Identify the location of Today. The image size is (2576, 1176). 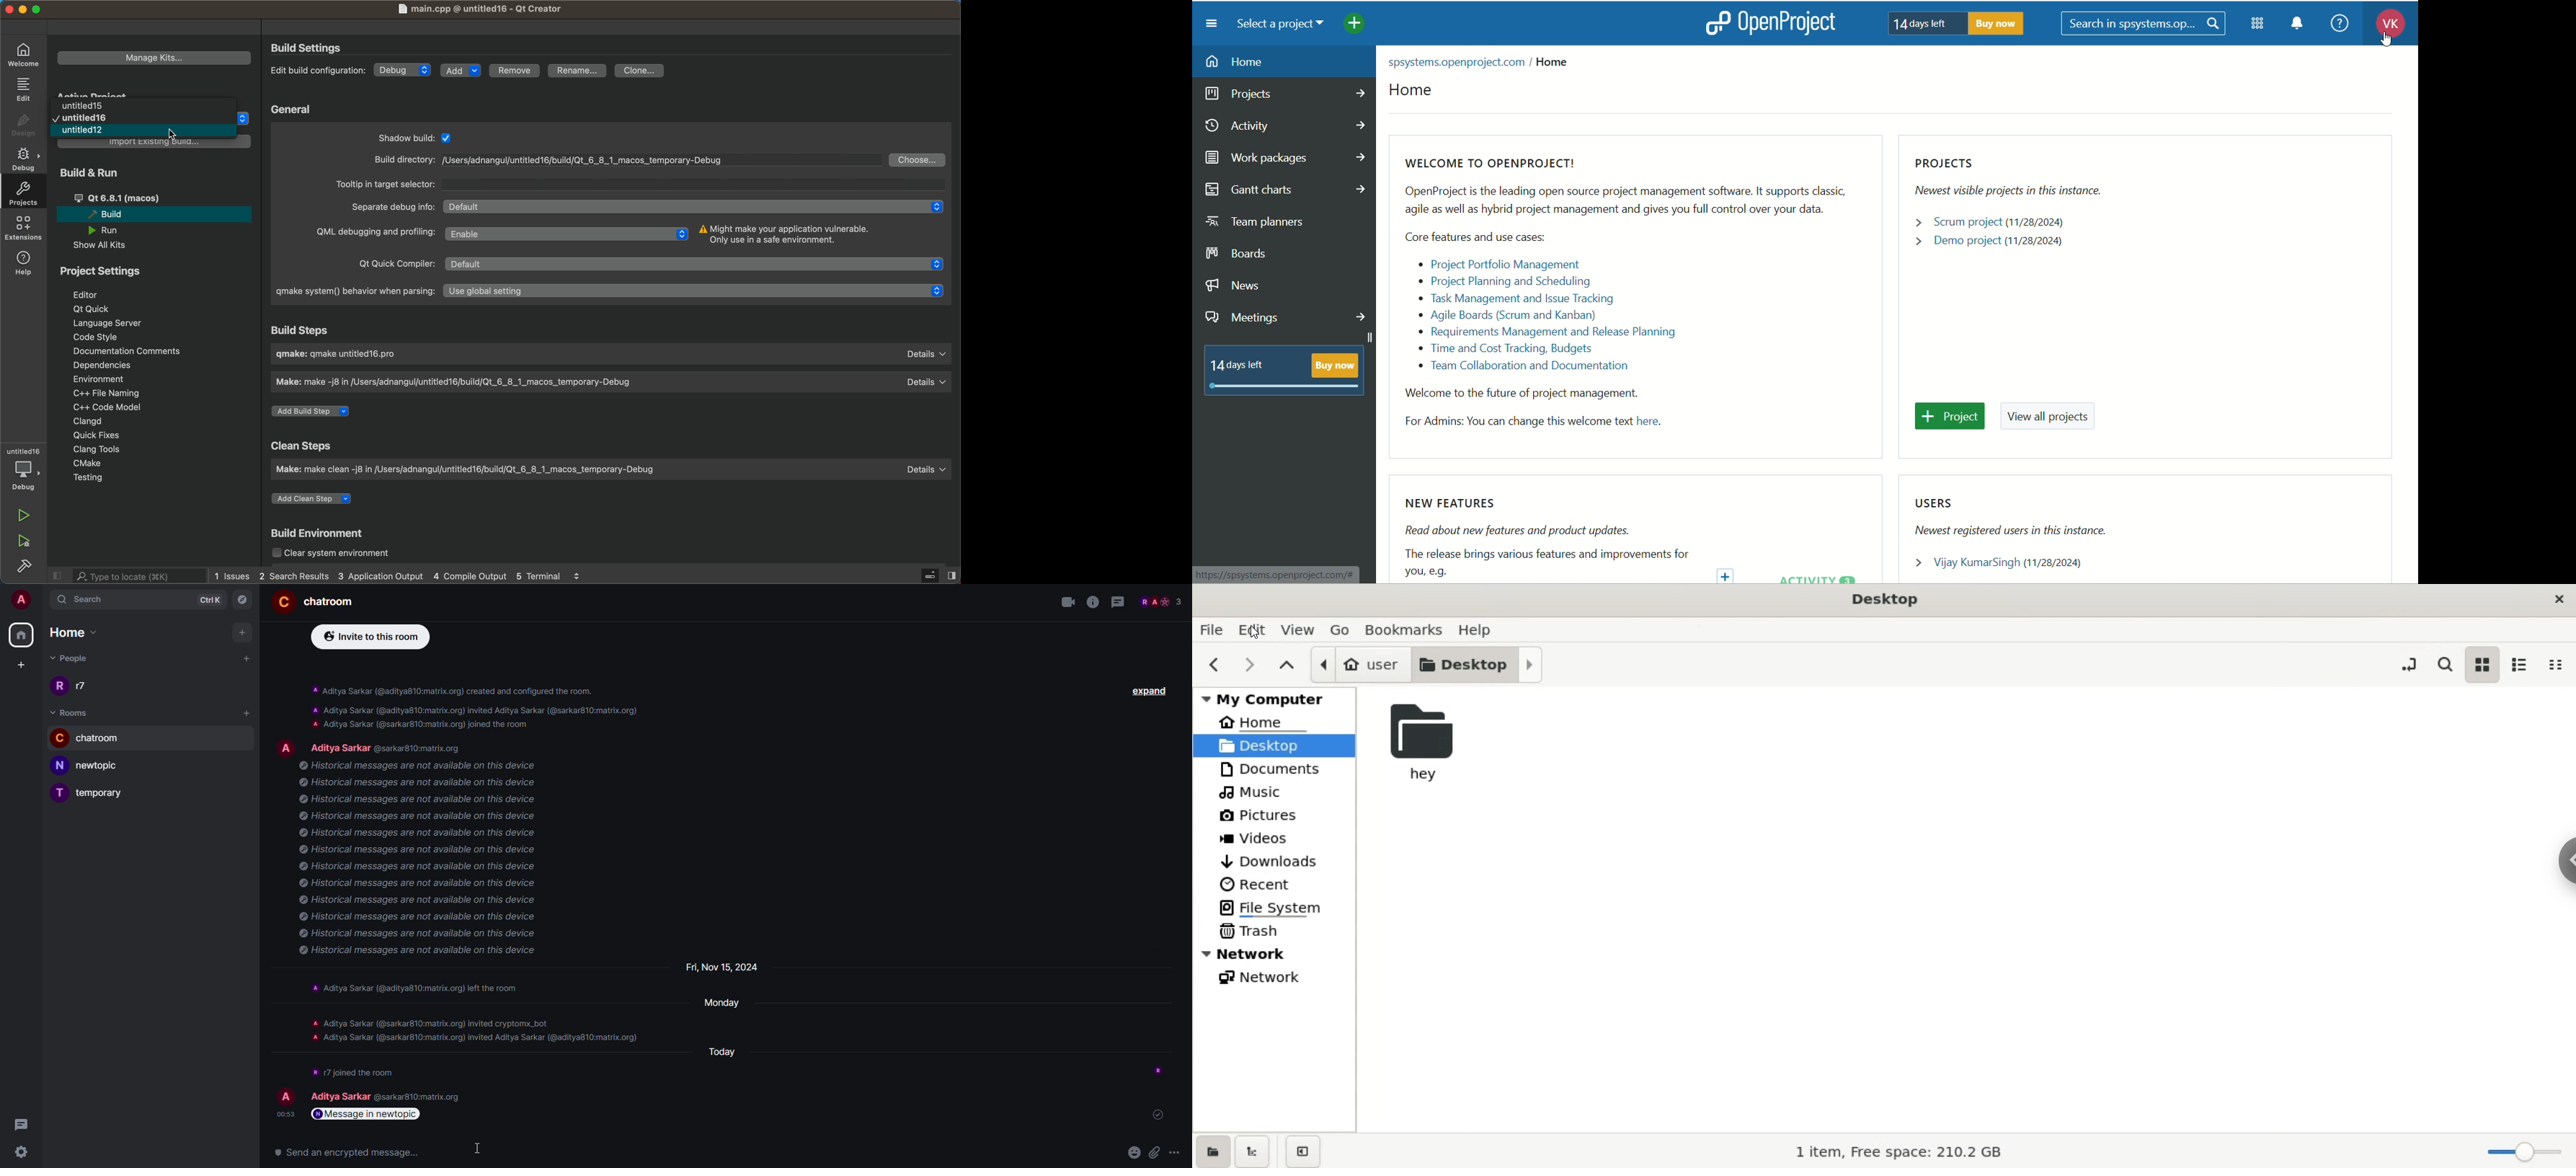
(721, 1046).